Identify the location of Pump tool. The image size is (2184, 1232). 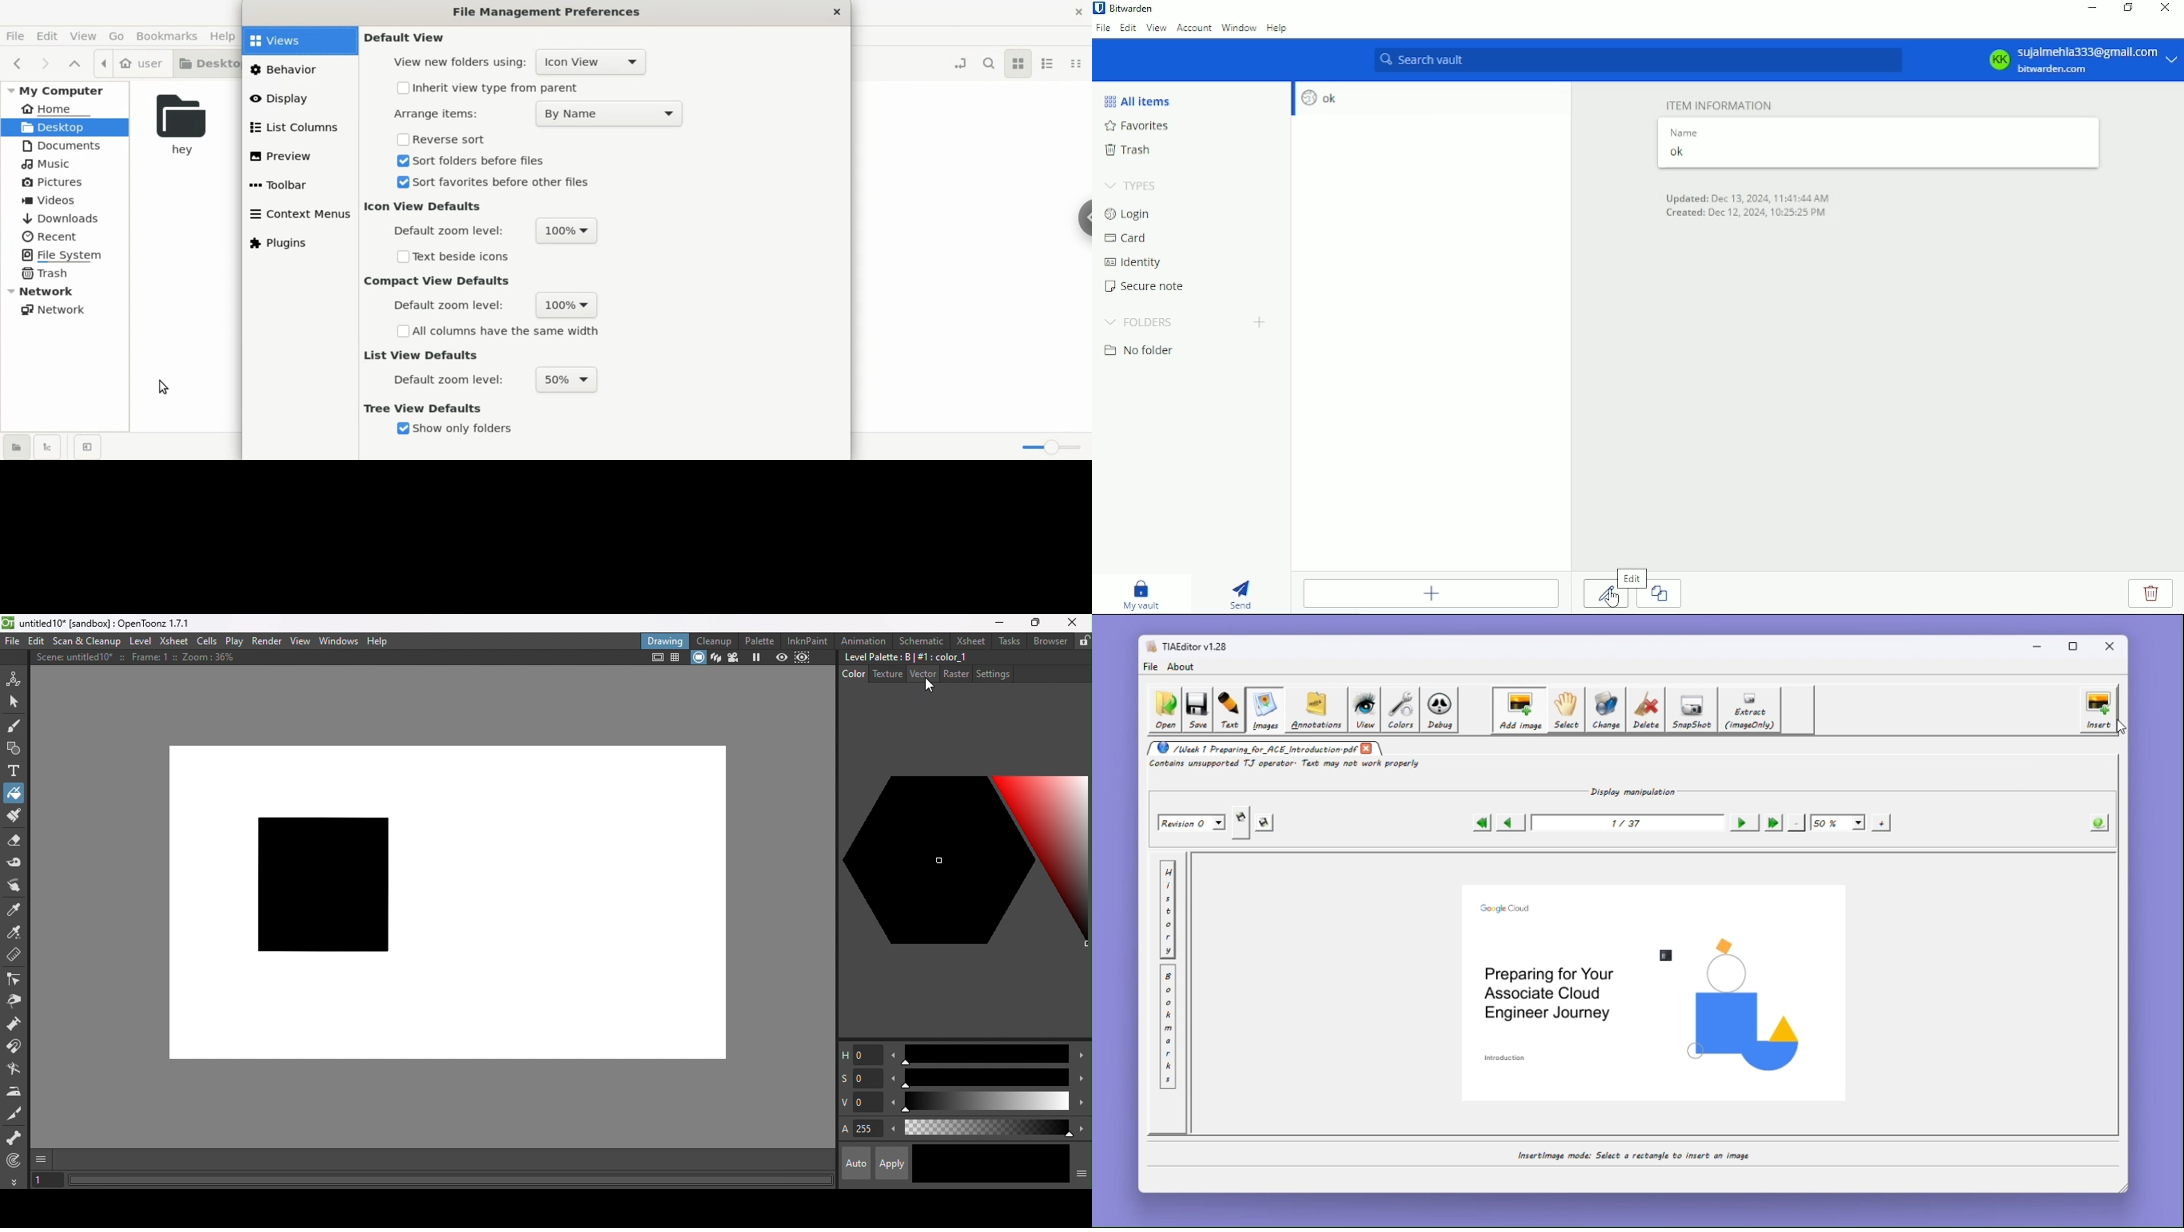
(19, 1024).